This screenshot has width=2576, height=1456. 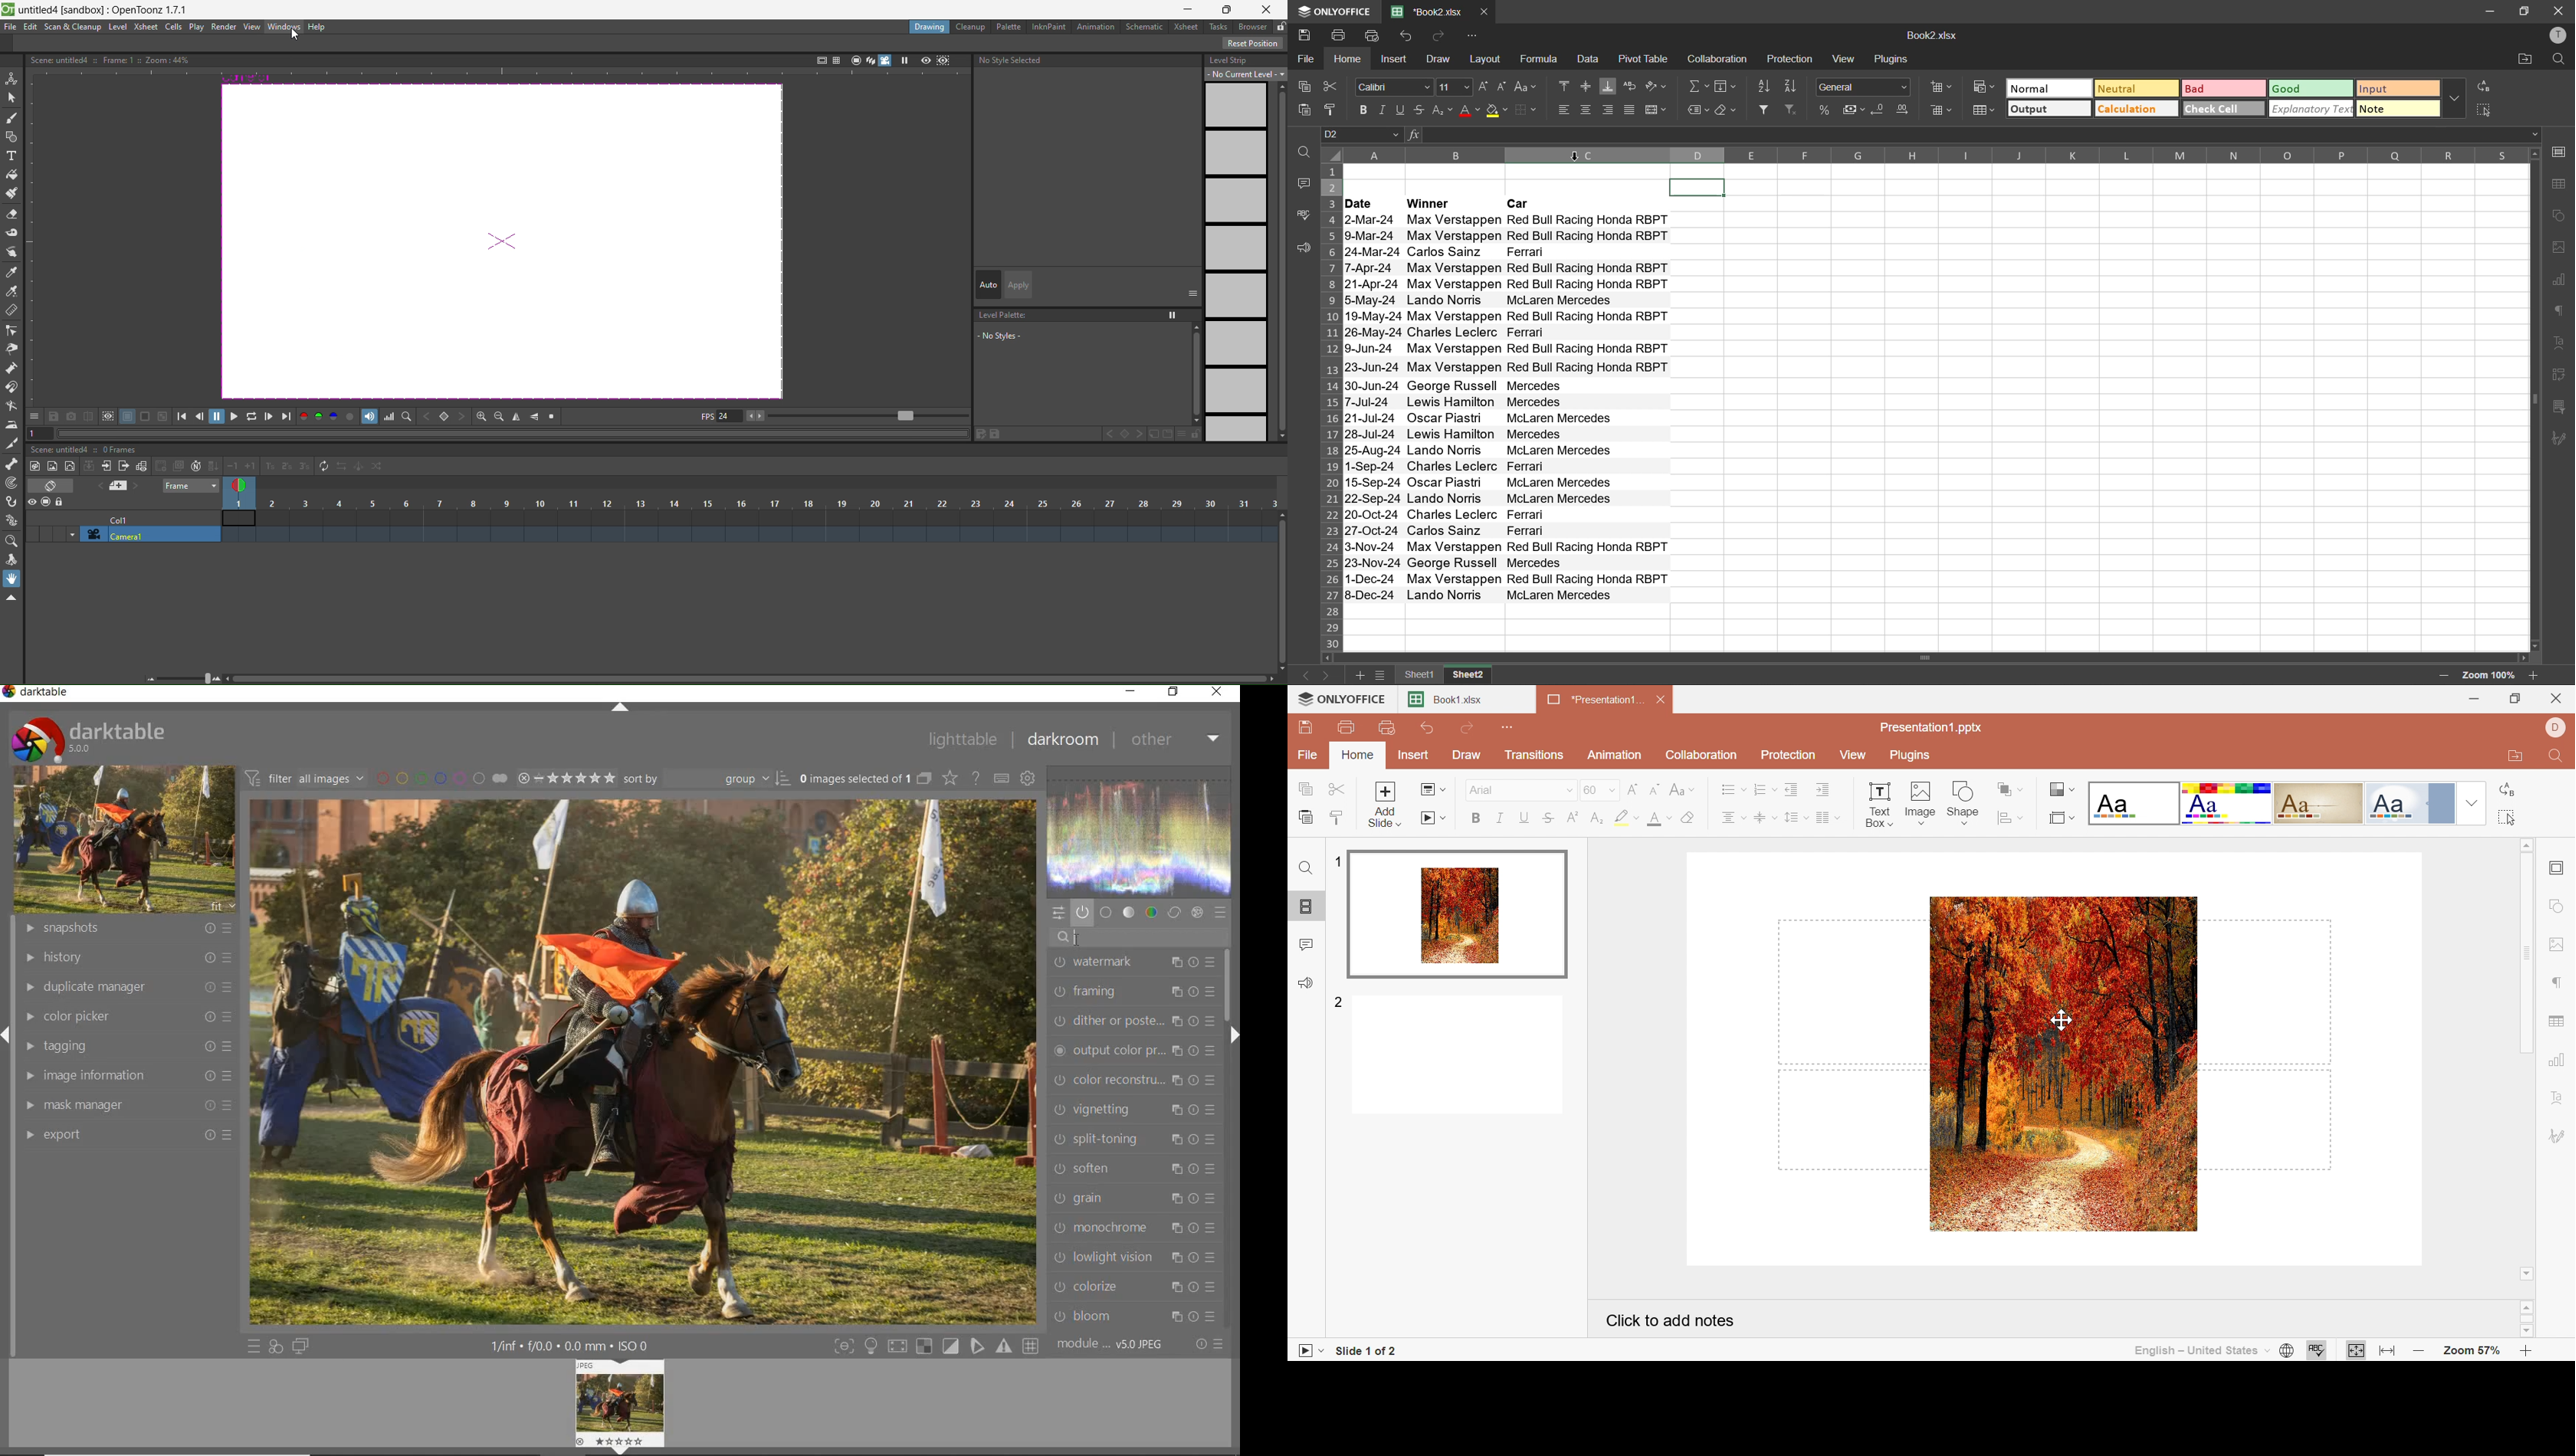 I want to click on Vertical align, so click(x=1762, y=818).